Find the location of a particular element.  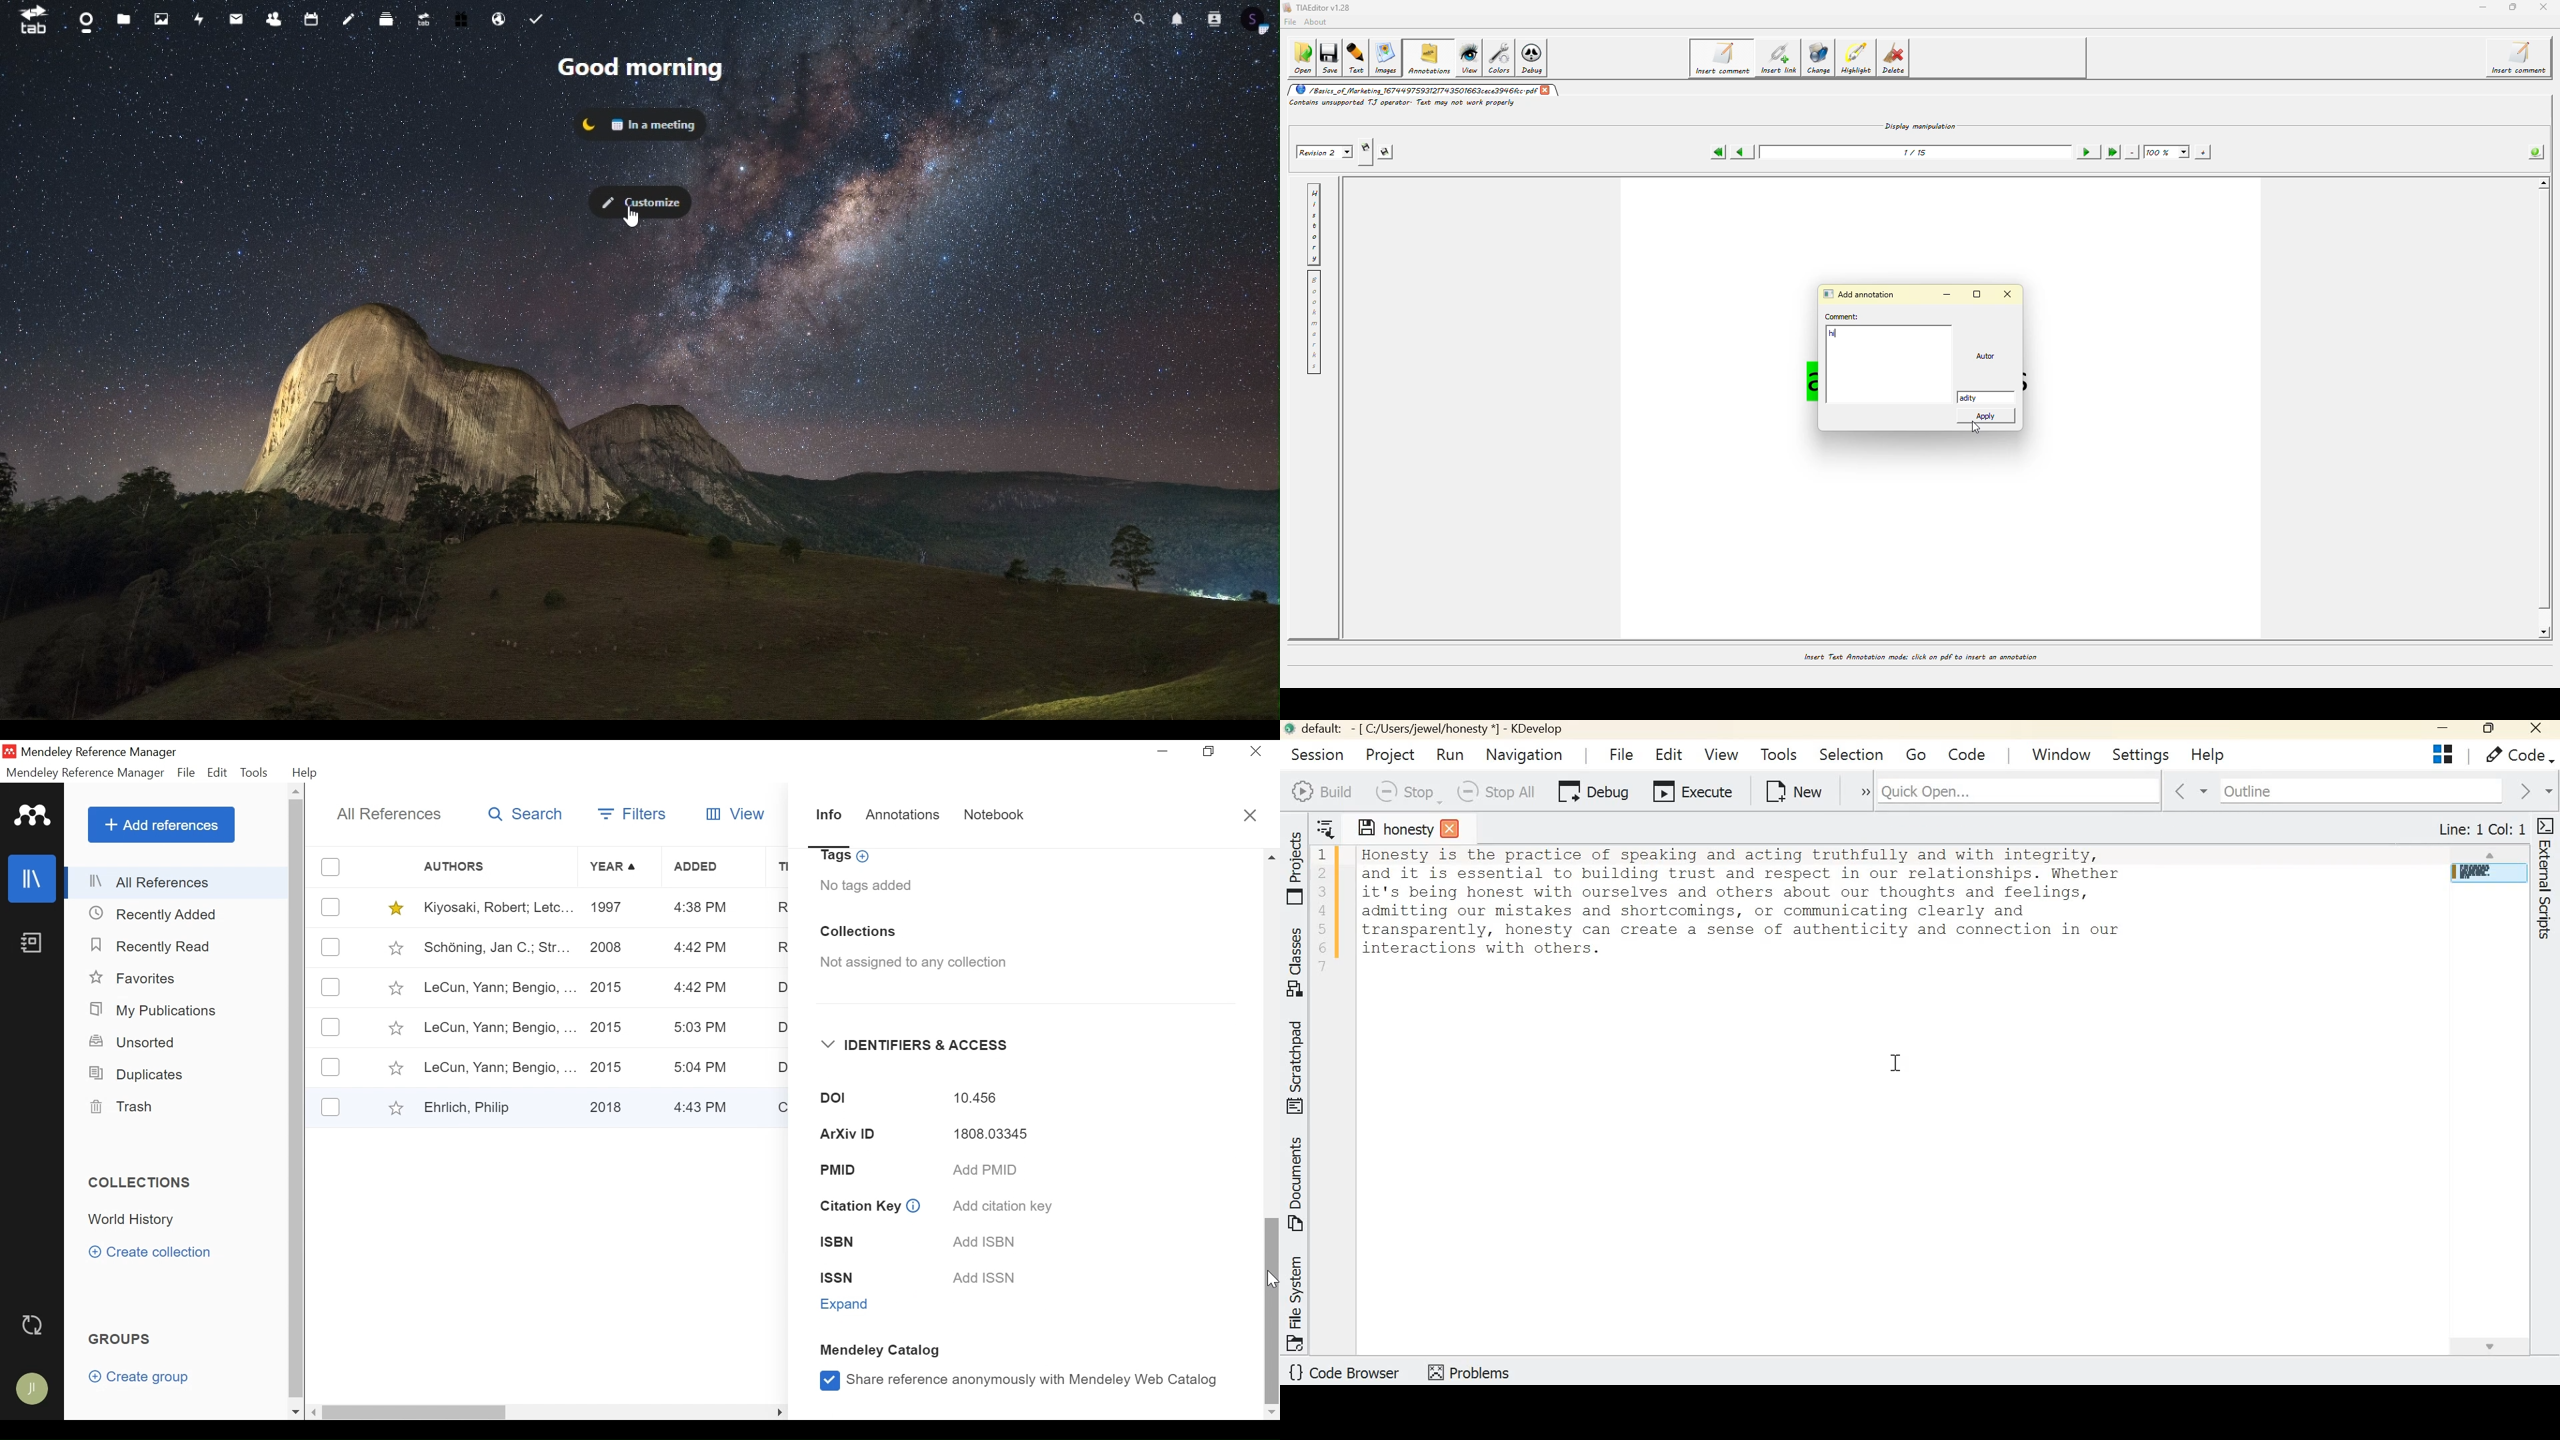

2015 is located at coordinates (609, 1027).